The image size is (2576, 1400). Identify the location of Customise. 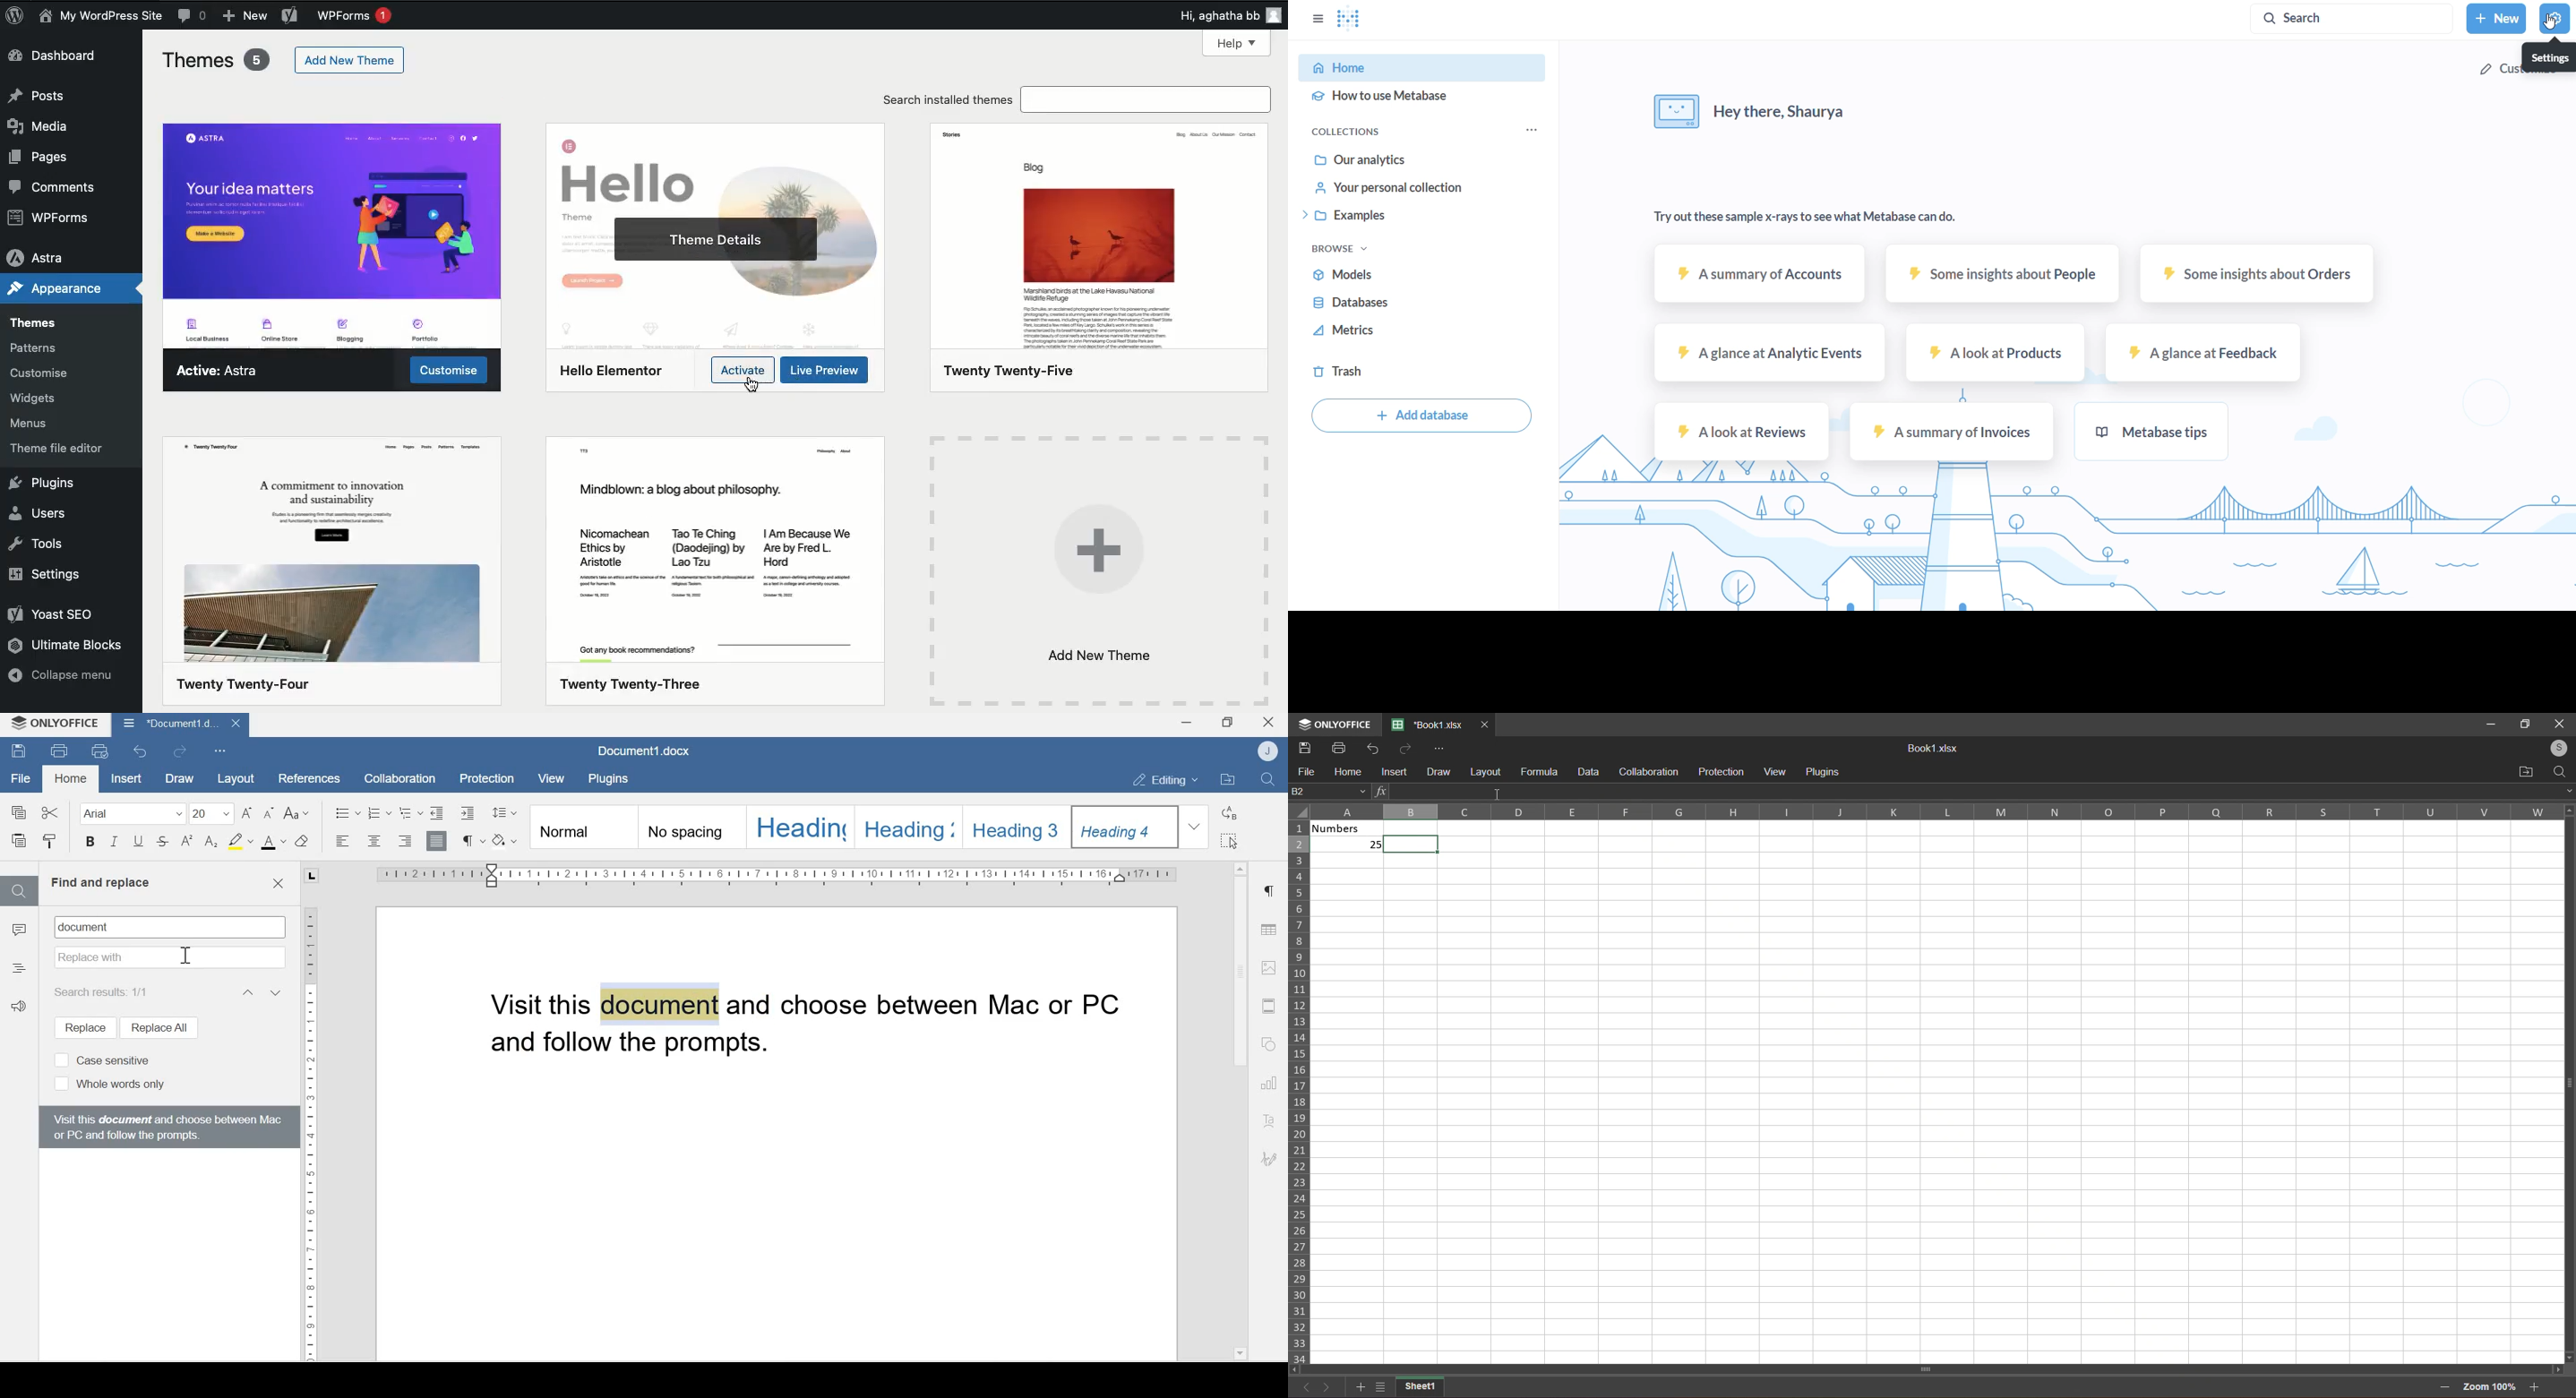
(41, 374).